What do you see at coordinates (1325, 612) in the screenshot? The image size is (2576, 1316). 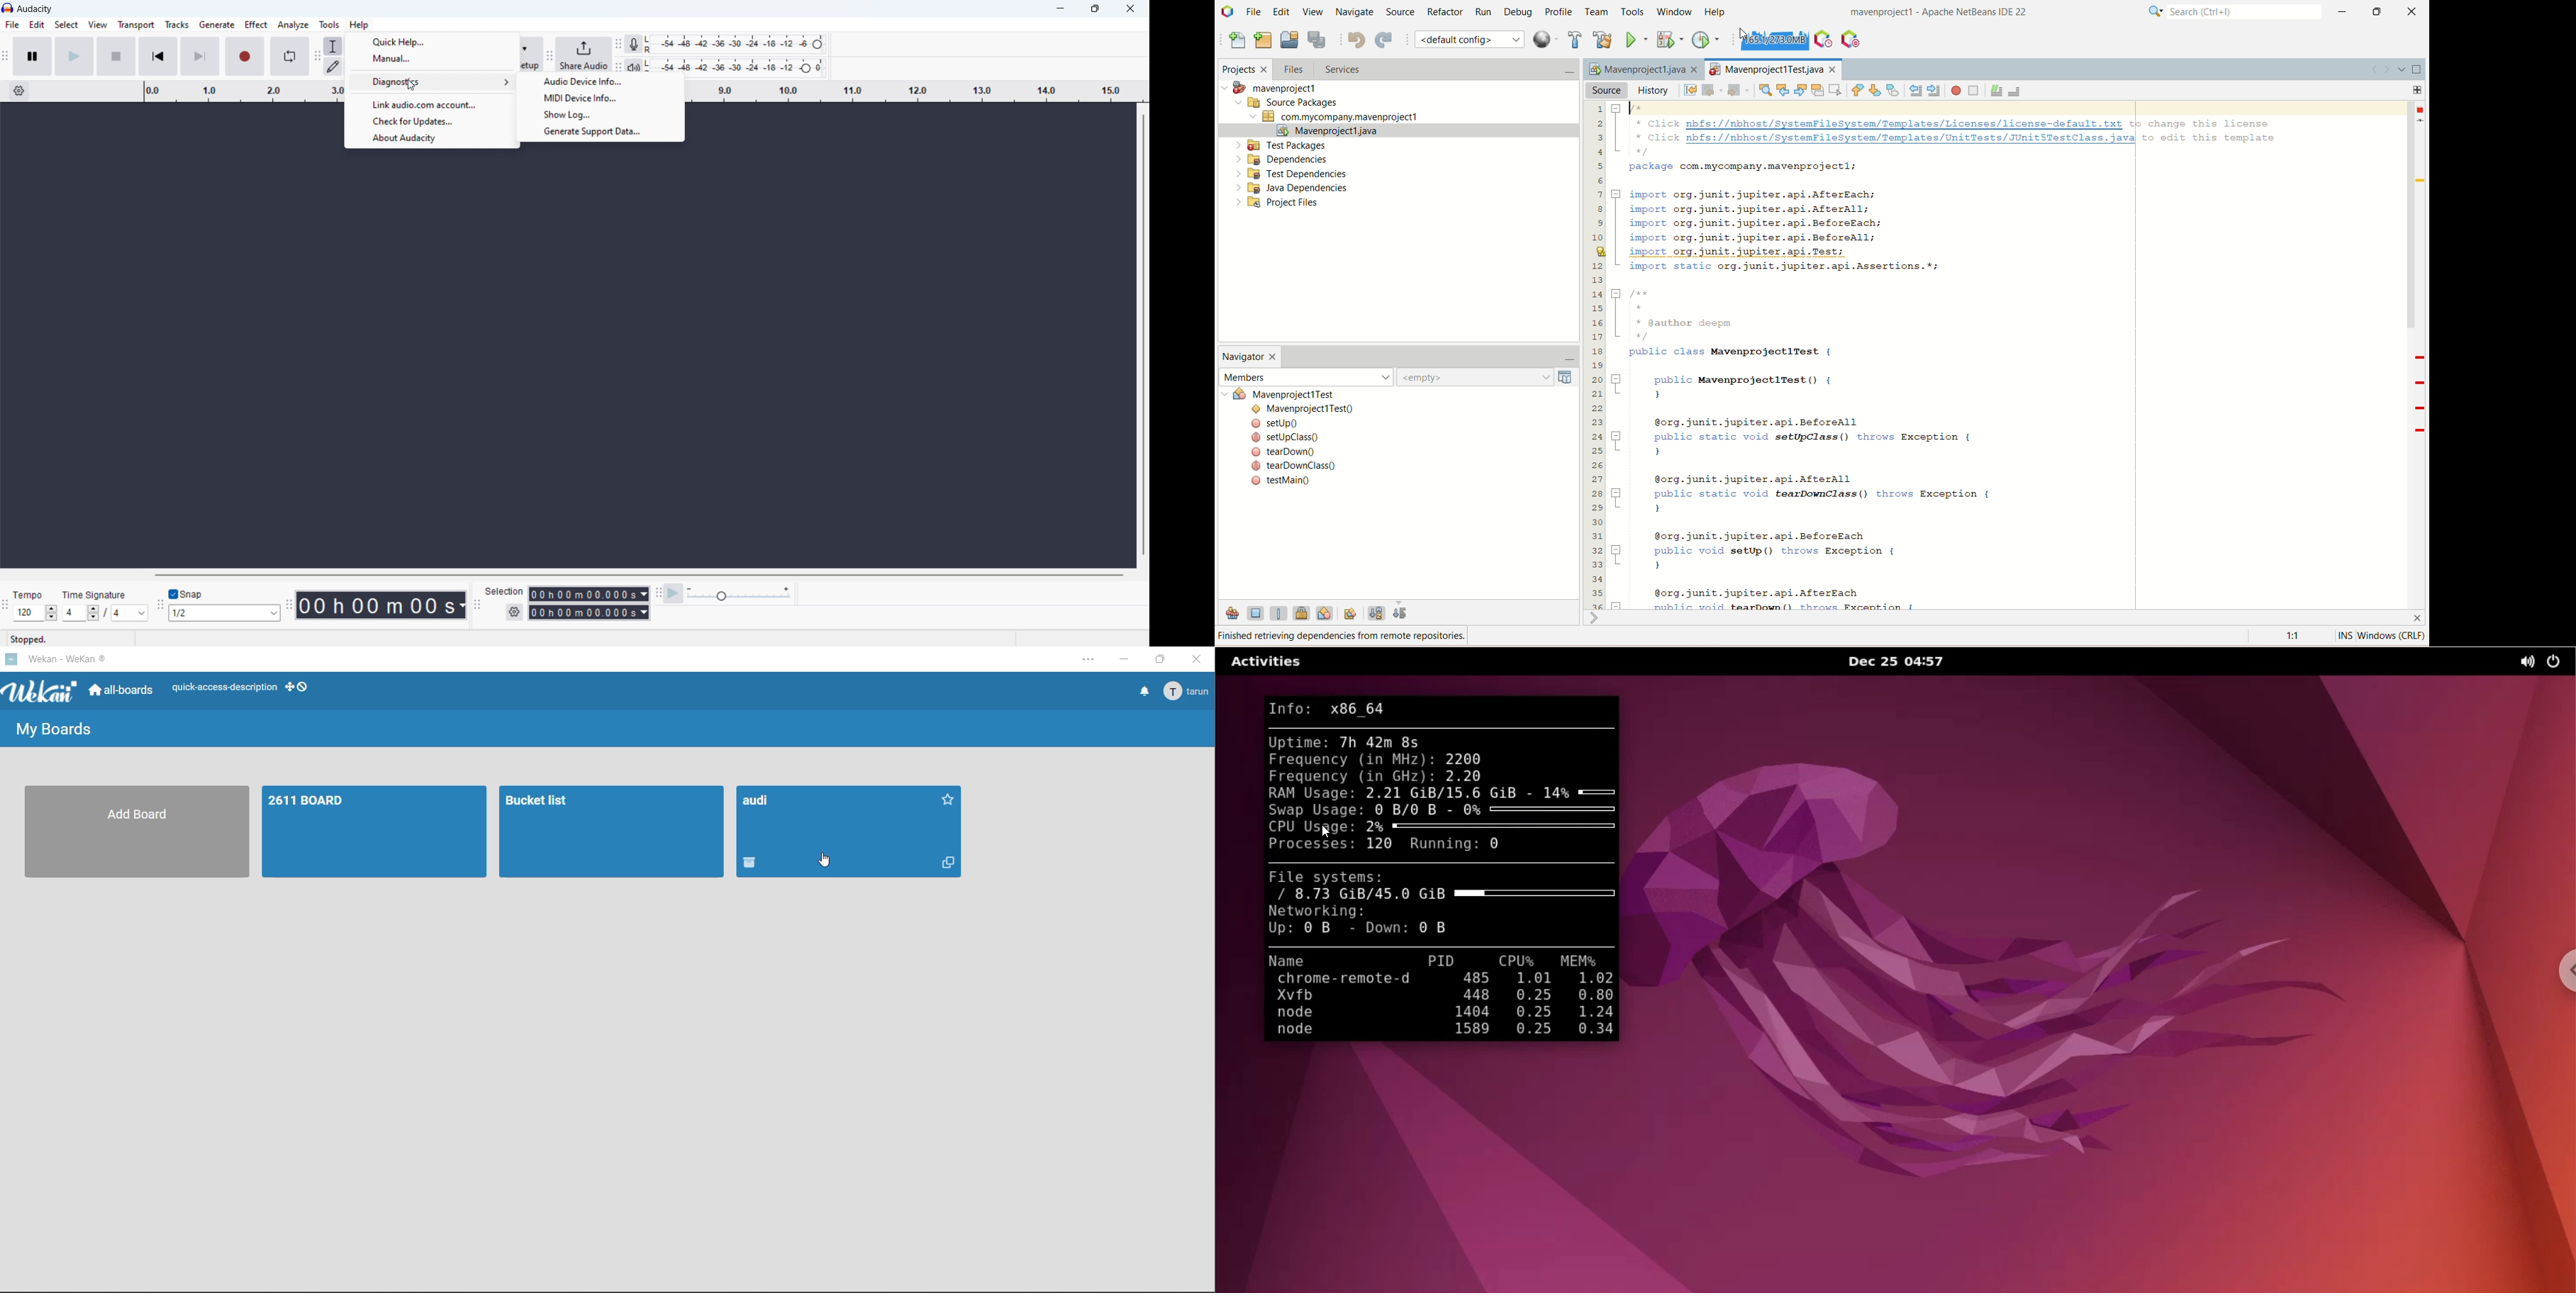 I see `show inner classes` at bounding box center [1325, 612].